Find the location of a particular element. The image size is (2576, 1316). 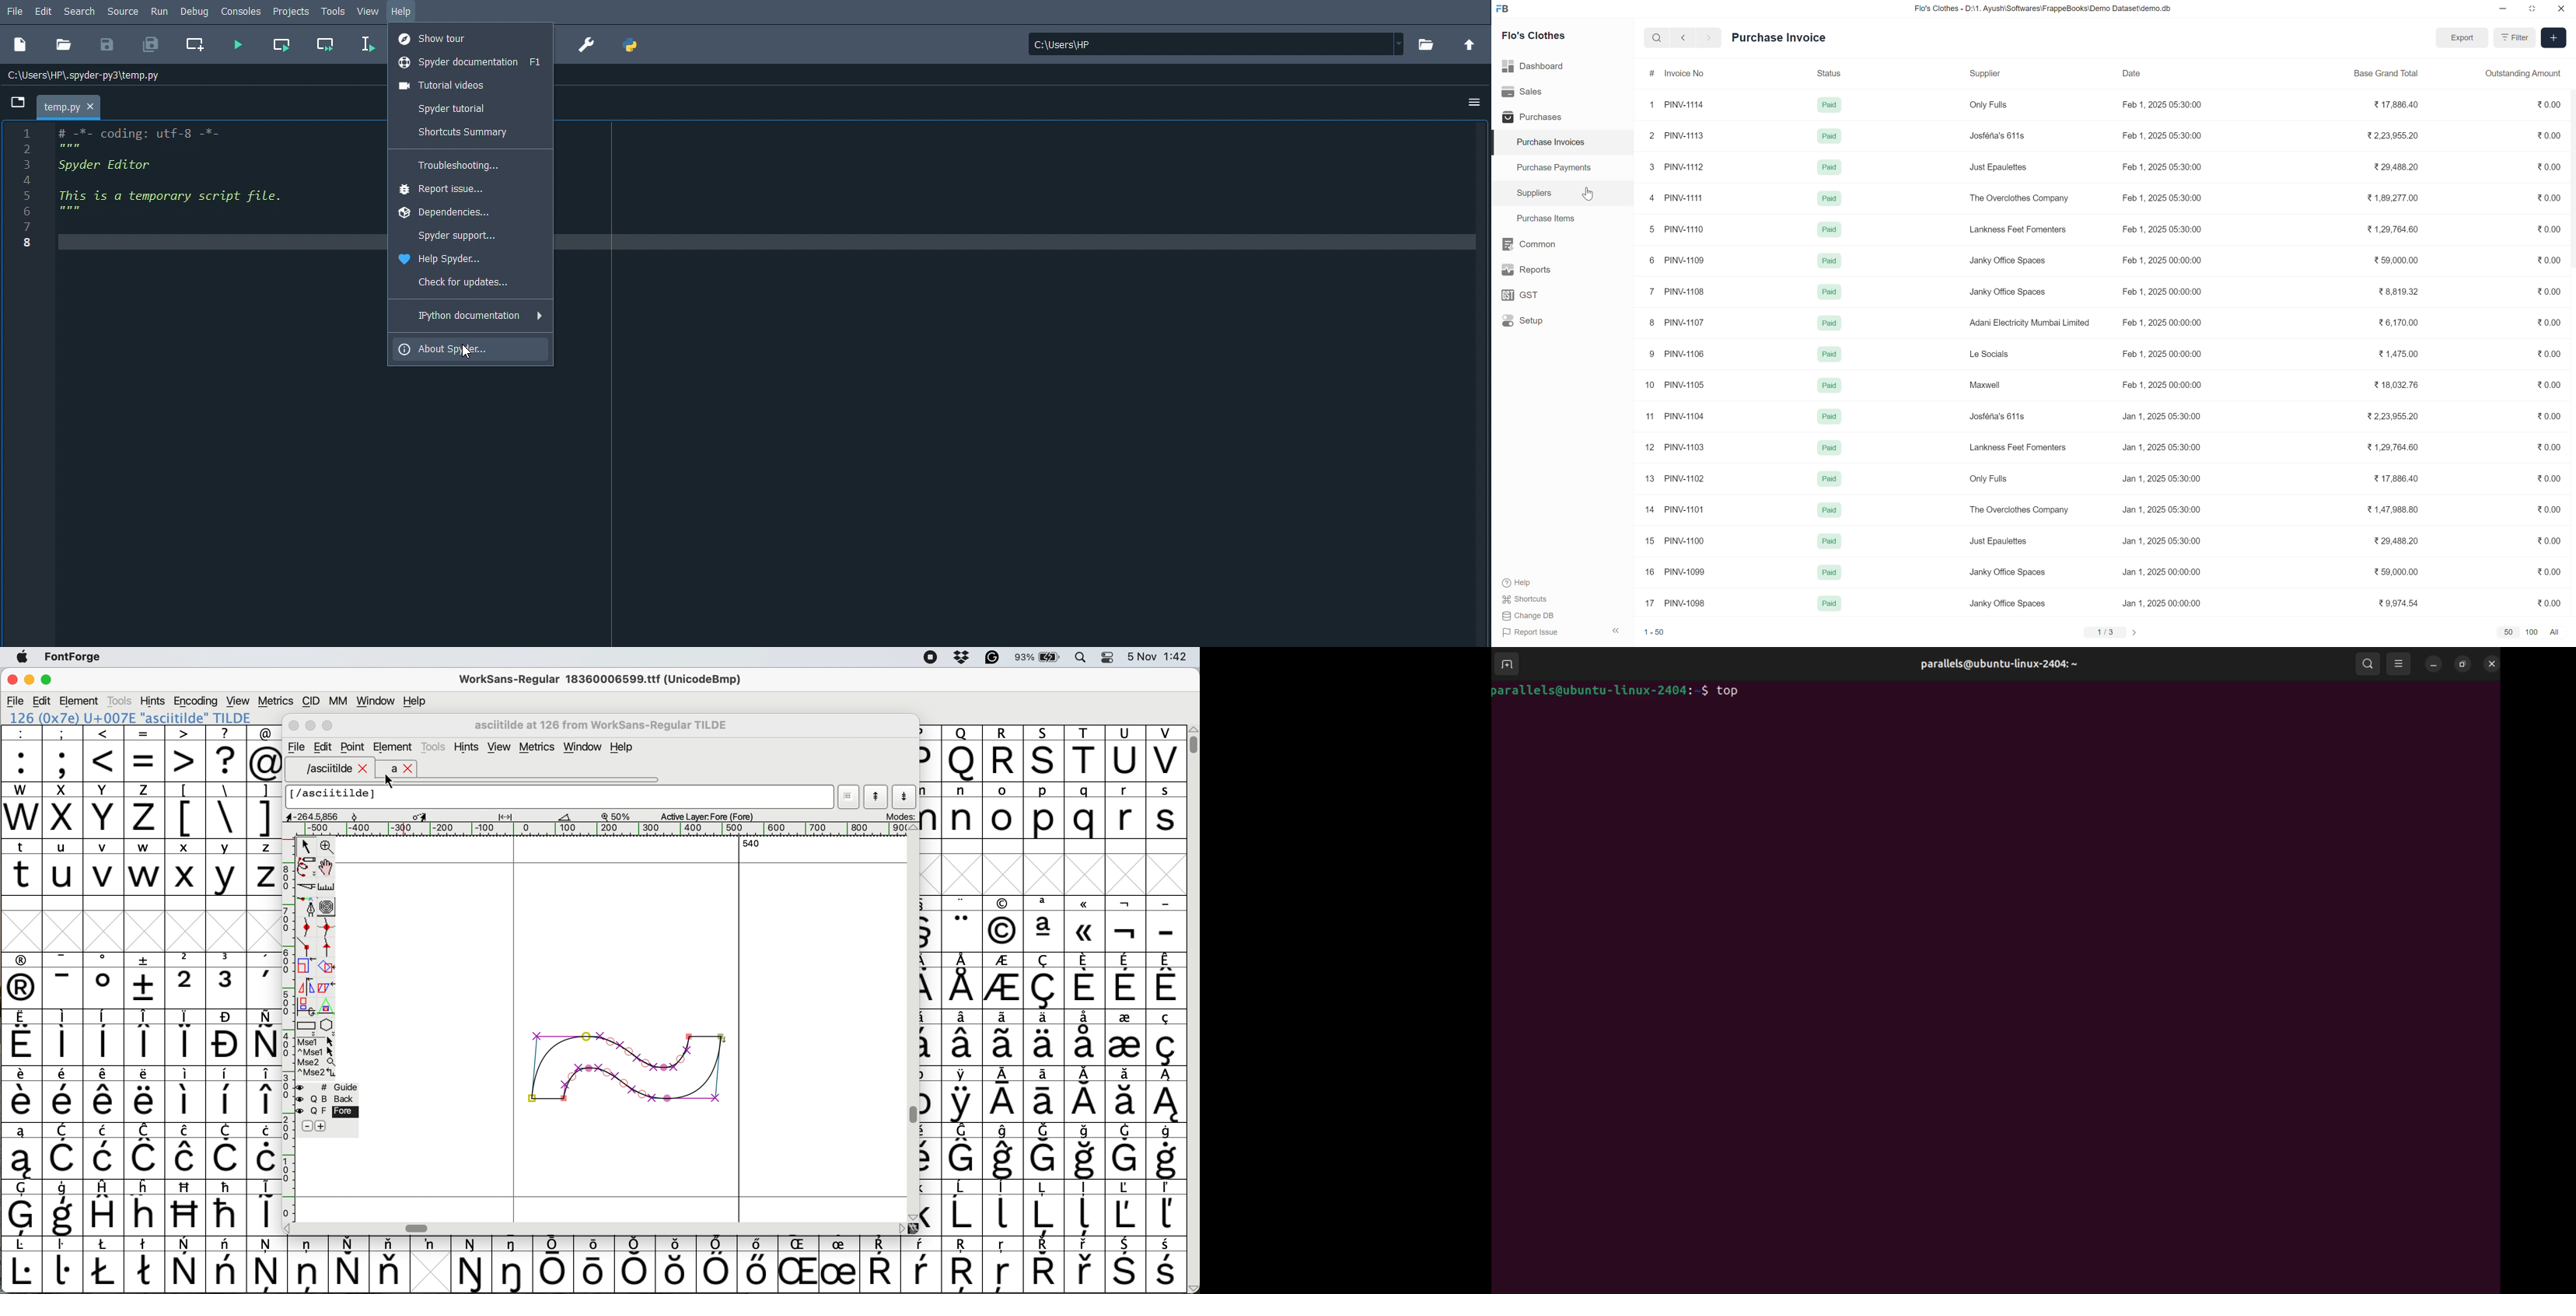

2,23,955.20 is located at coordinates (2393, 136).